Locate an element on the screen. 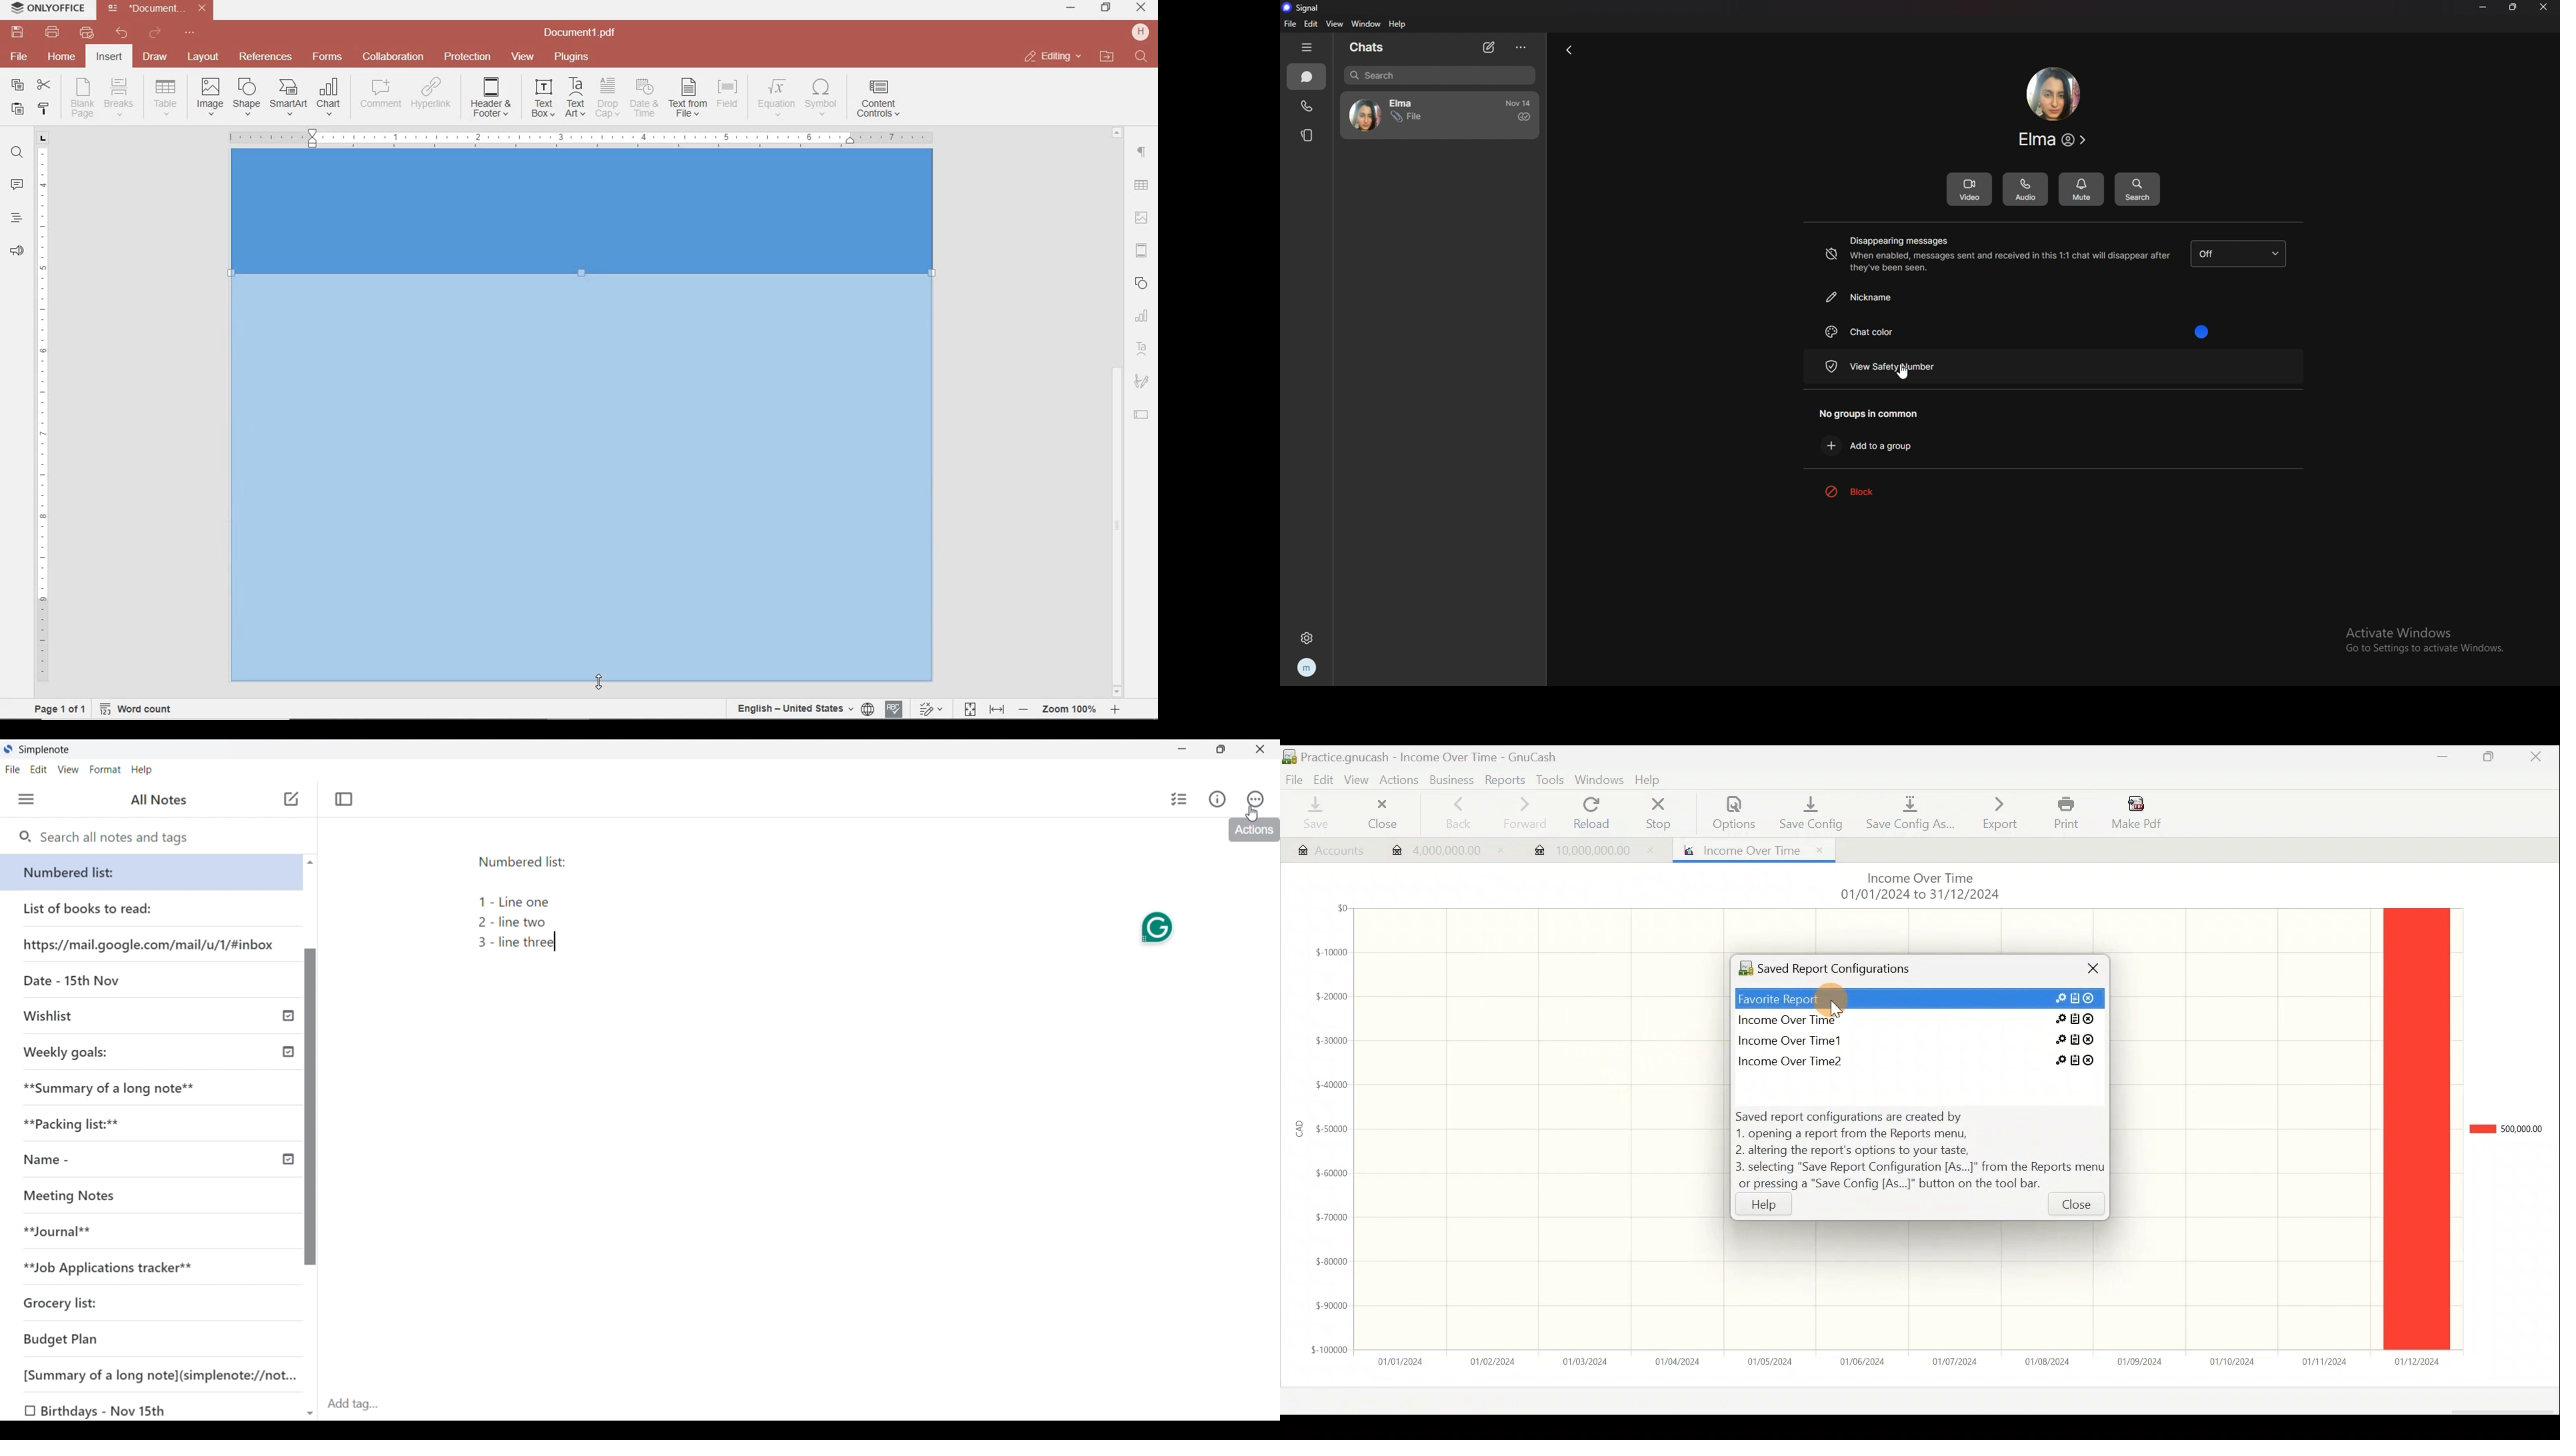 Image resolution: width=2576 pixels, height=1456 pixels. word count is located at coordinates (141, 709).